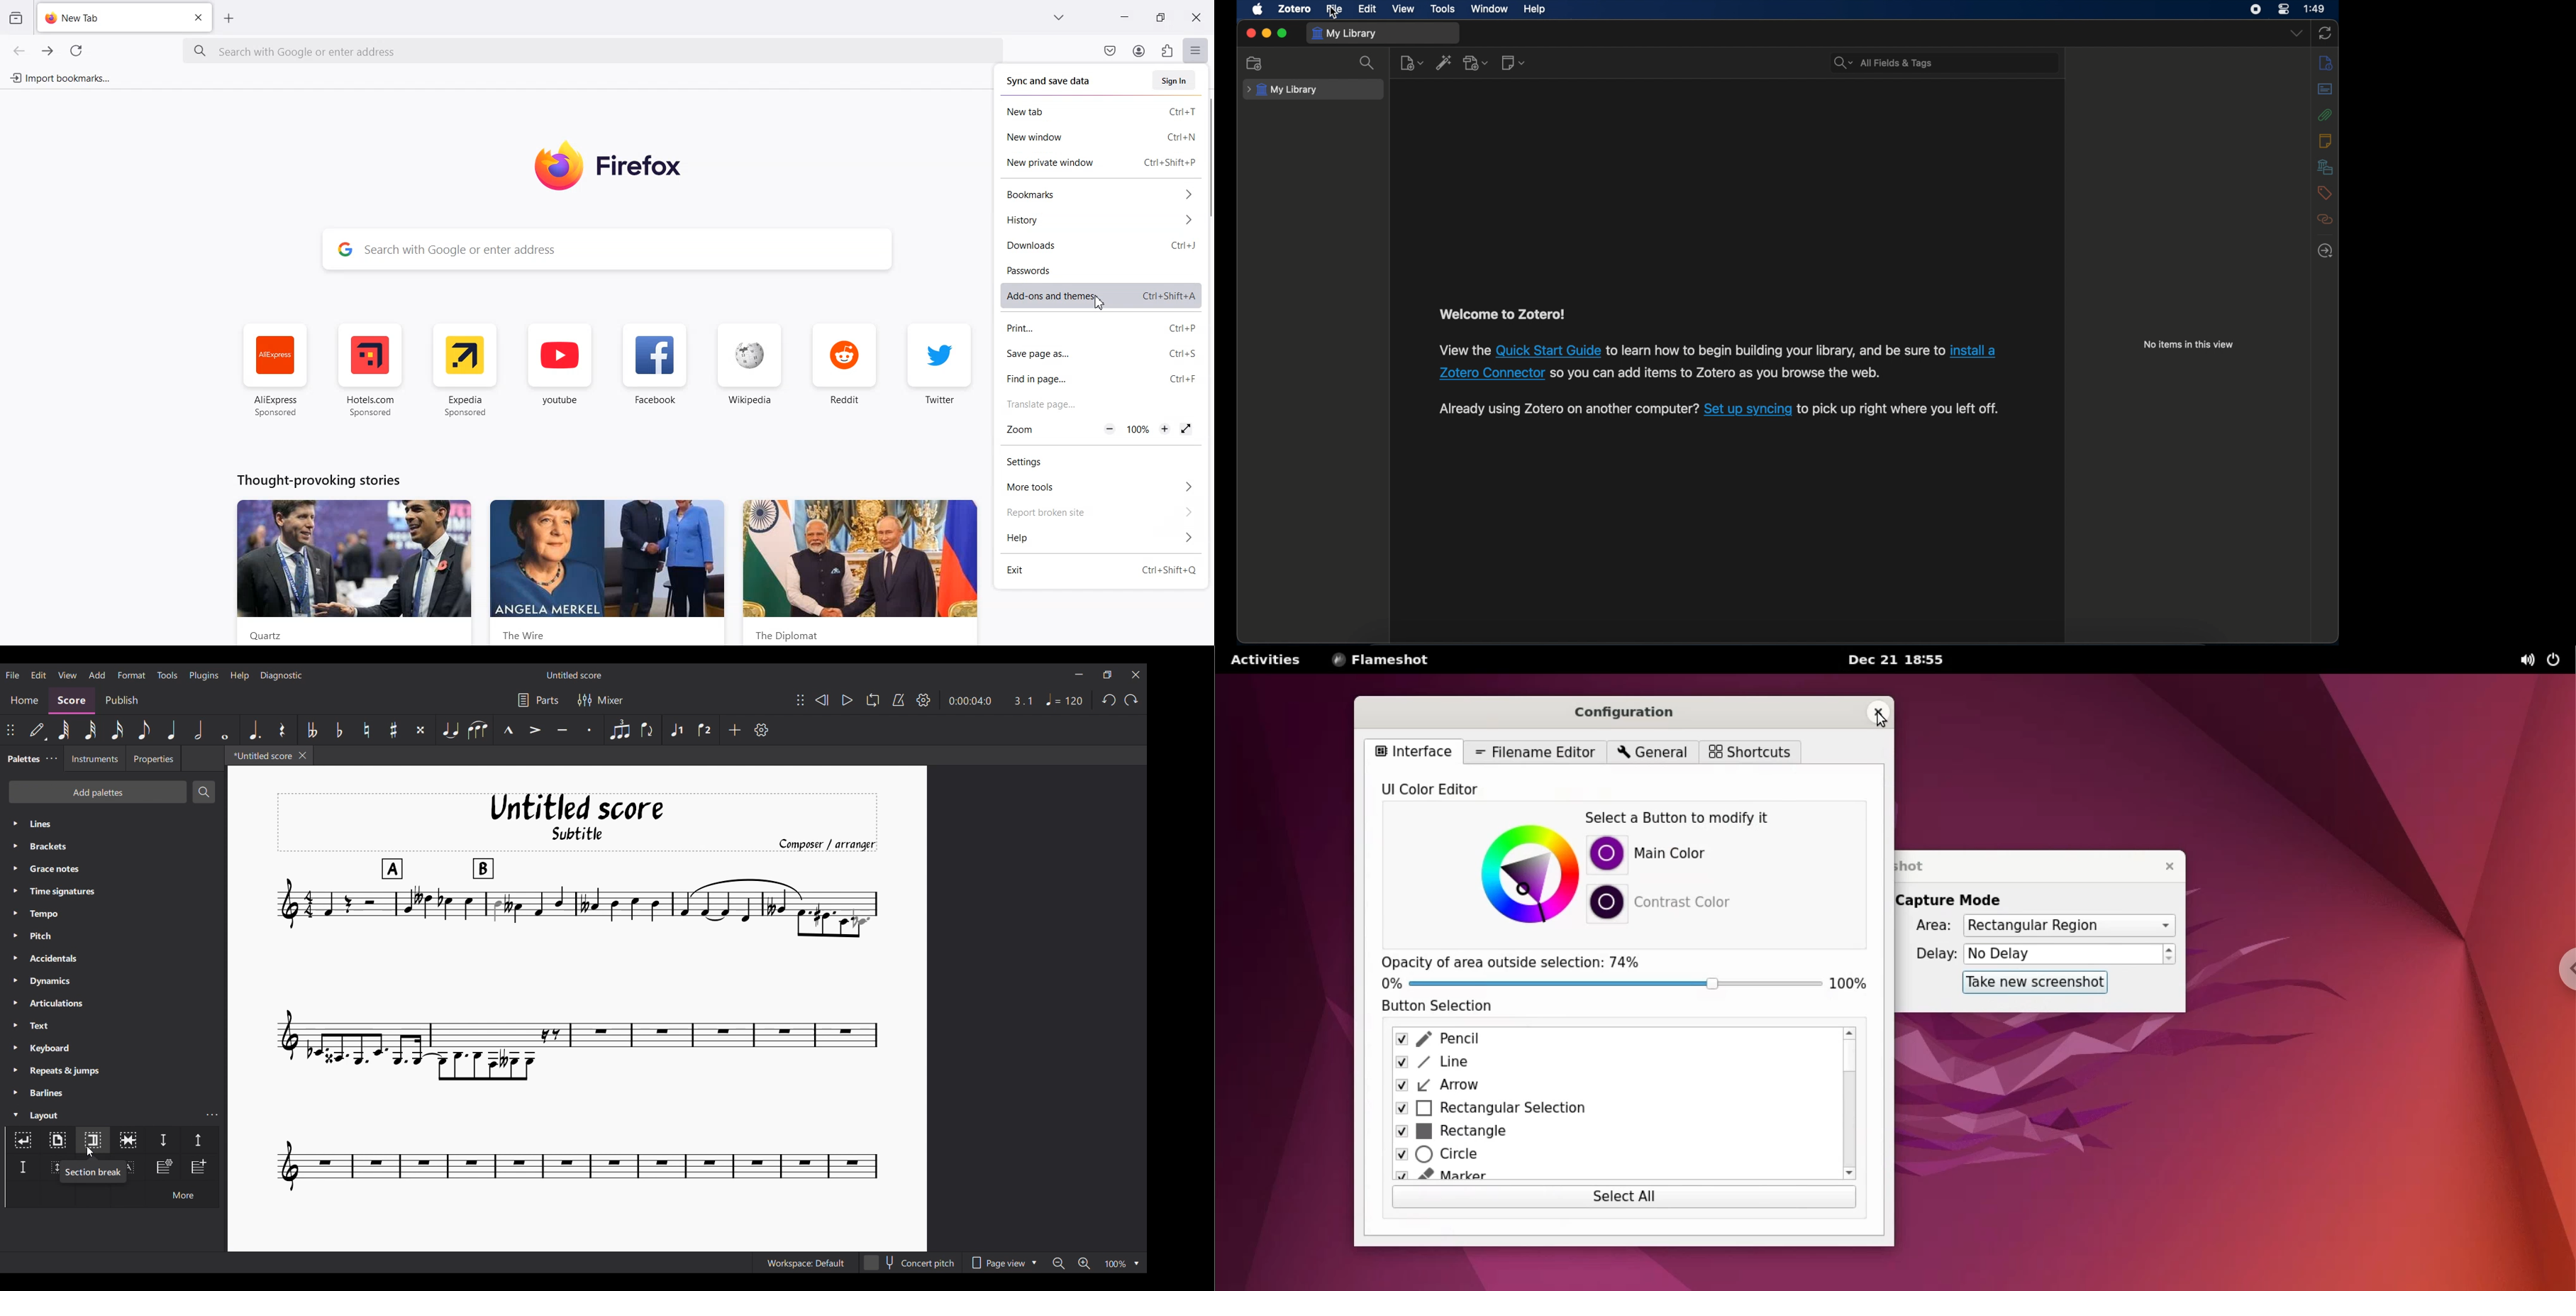 The image size is (2576, 1316). I want to click on Customize settings, so click(762, 730).